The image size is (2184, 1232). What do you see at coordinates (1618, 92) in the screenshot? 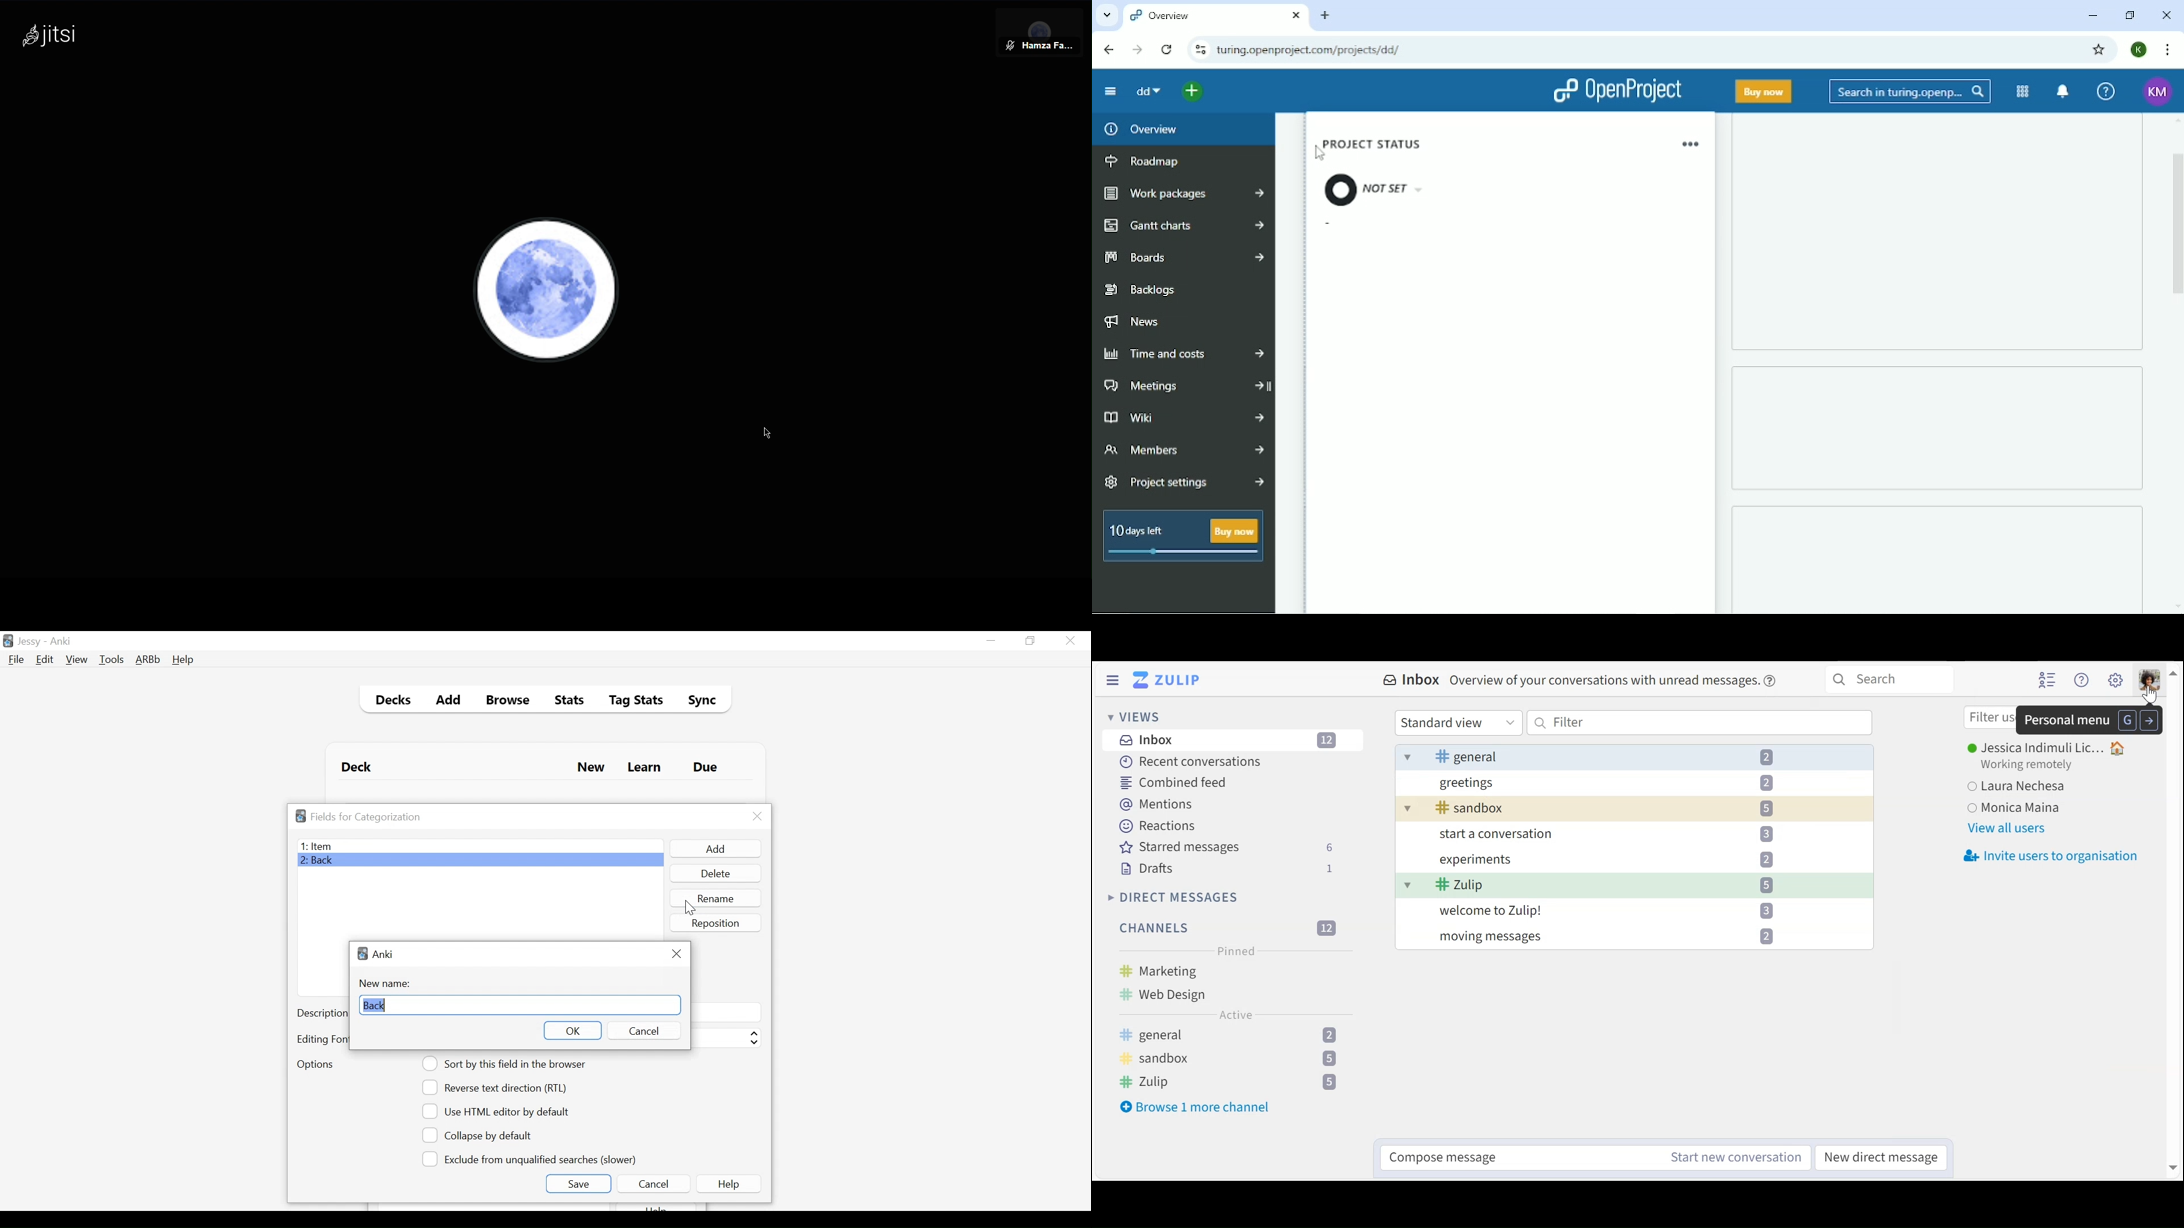
I see `OpenProject` at bounding box center [1618, 92].